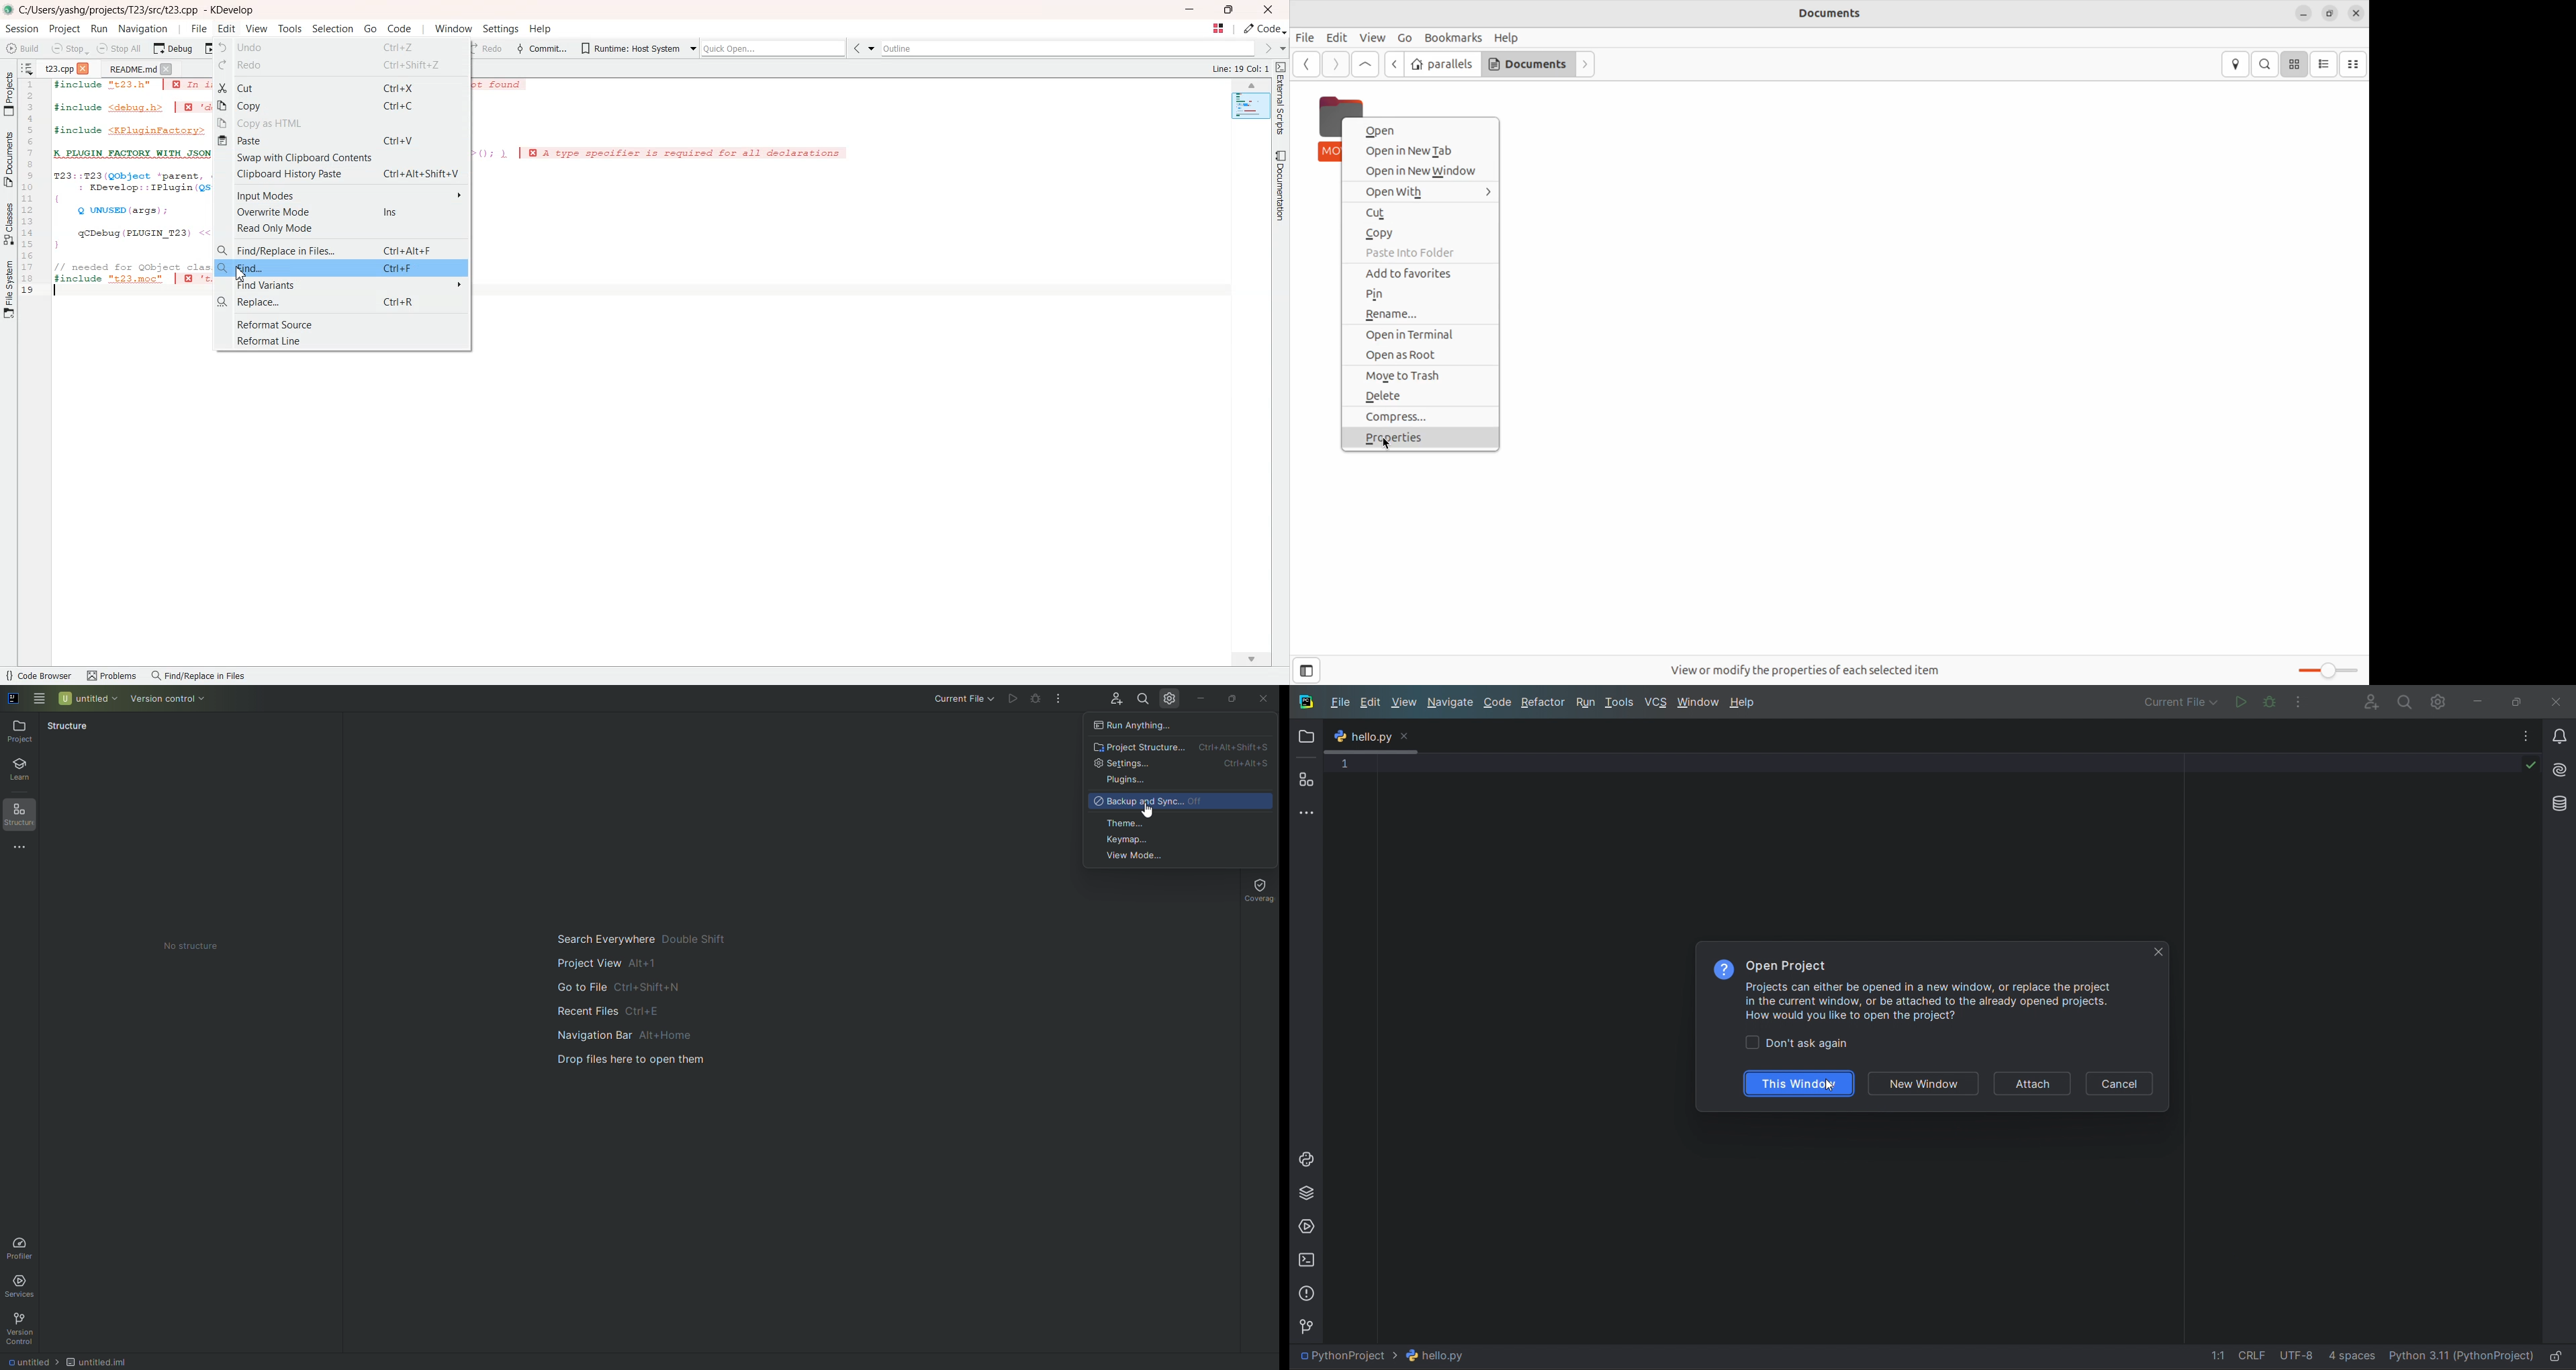 The image size is (2576, 1372). I want to click on refactor, so click(1543, 702).